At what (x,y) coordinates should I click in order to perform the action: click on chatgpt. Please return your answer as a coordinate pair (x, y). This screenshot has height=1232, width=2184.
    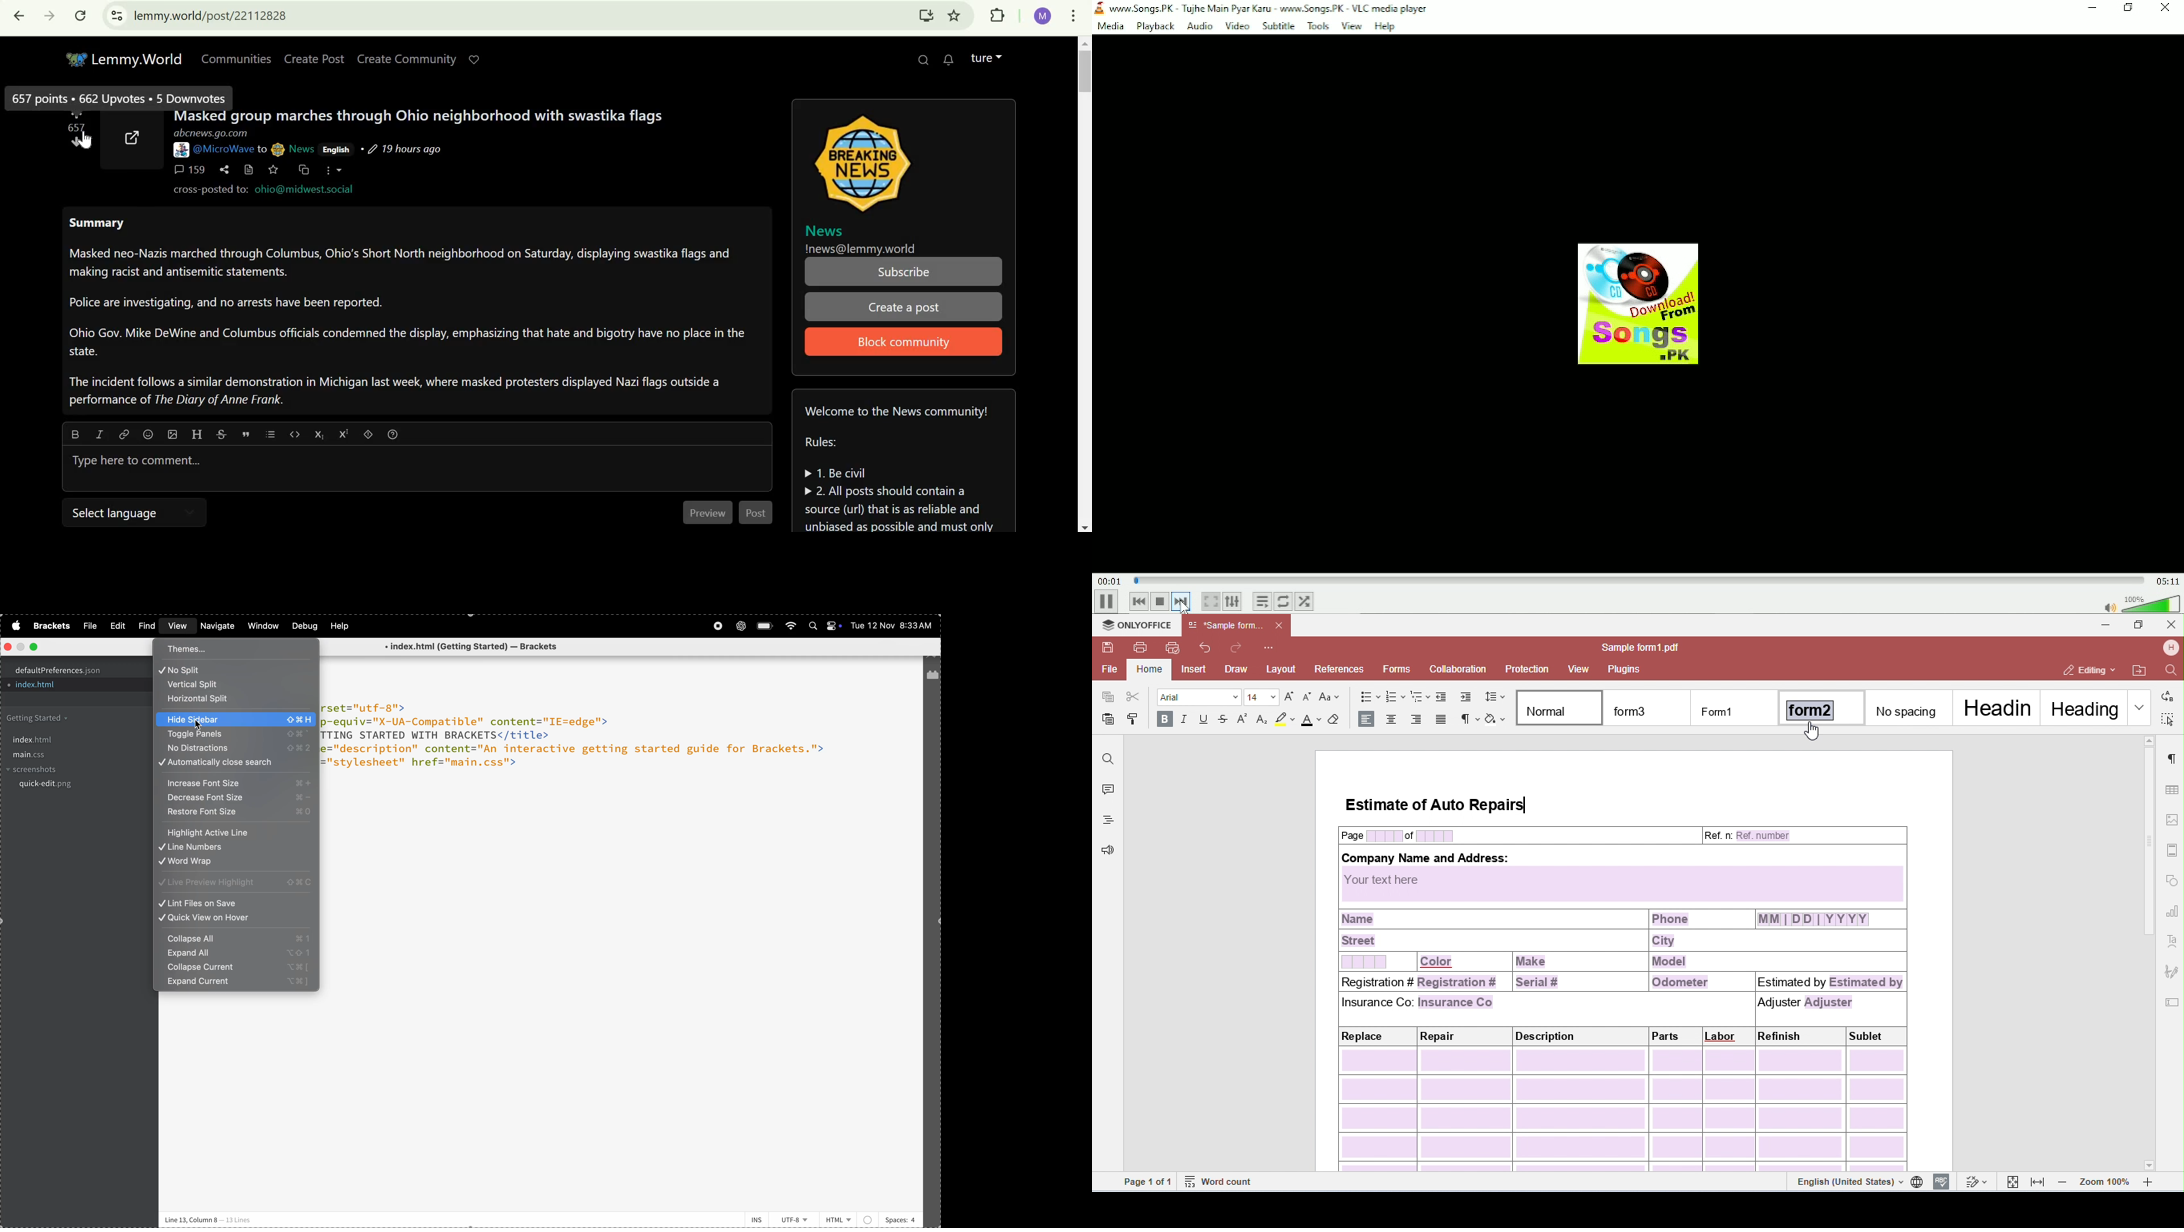
    Looking at the image, I should click on (741, 626).